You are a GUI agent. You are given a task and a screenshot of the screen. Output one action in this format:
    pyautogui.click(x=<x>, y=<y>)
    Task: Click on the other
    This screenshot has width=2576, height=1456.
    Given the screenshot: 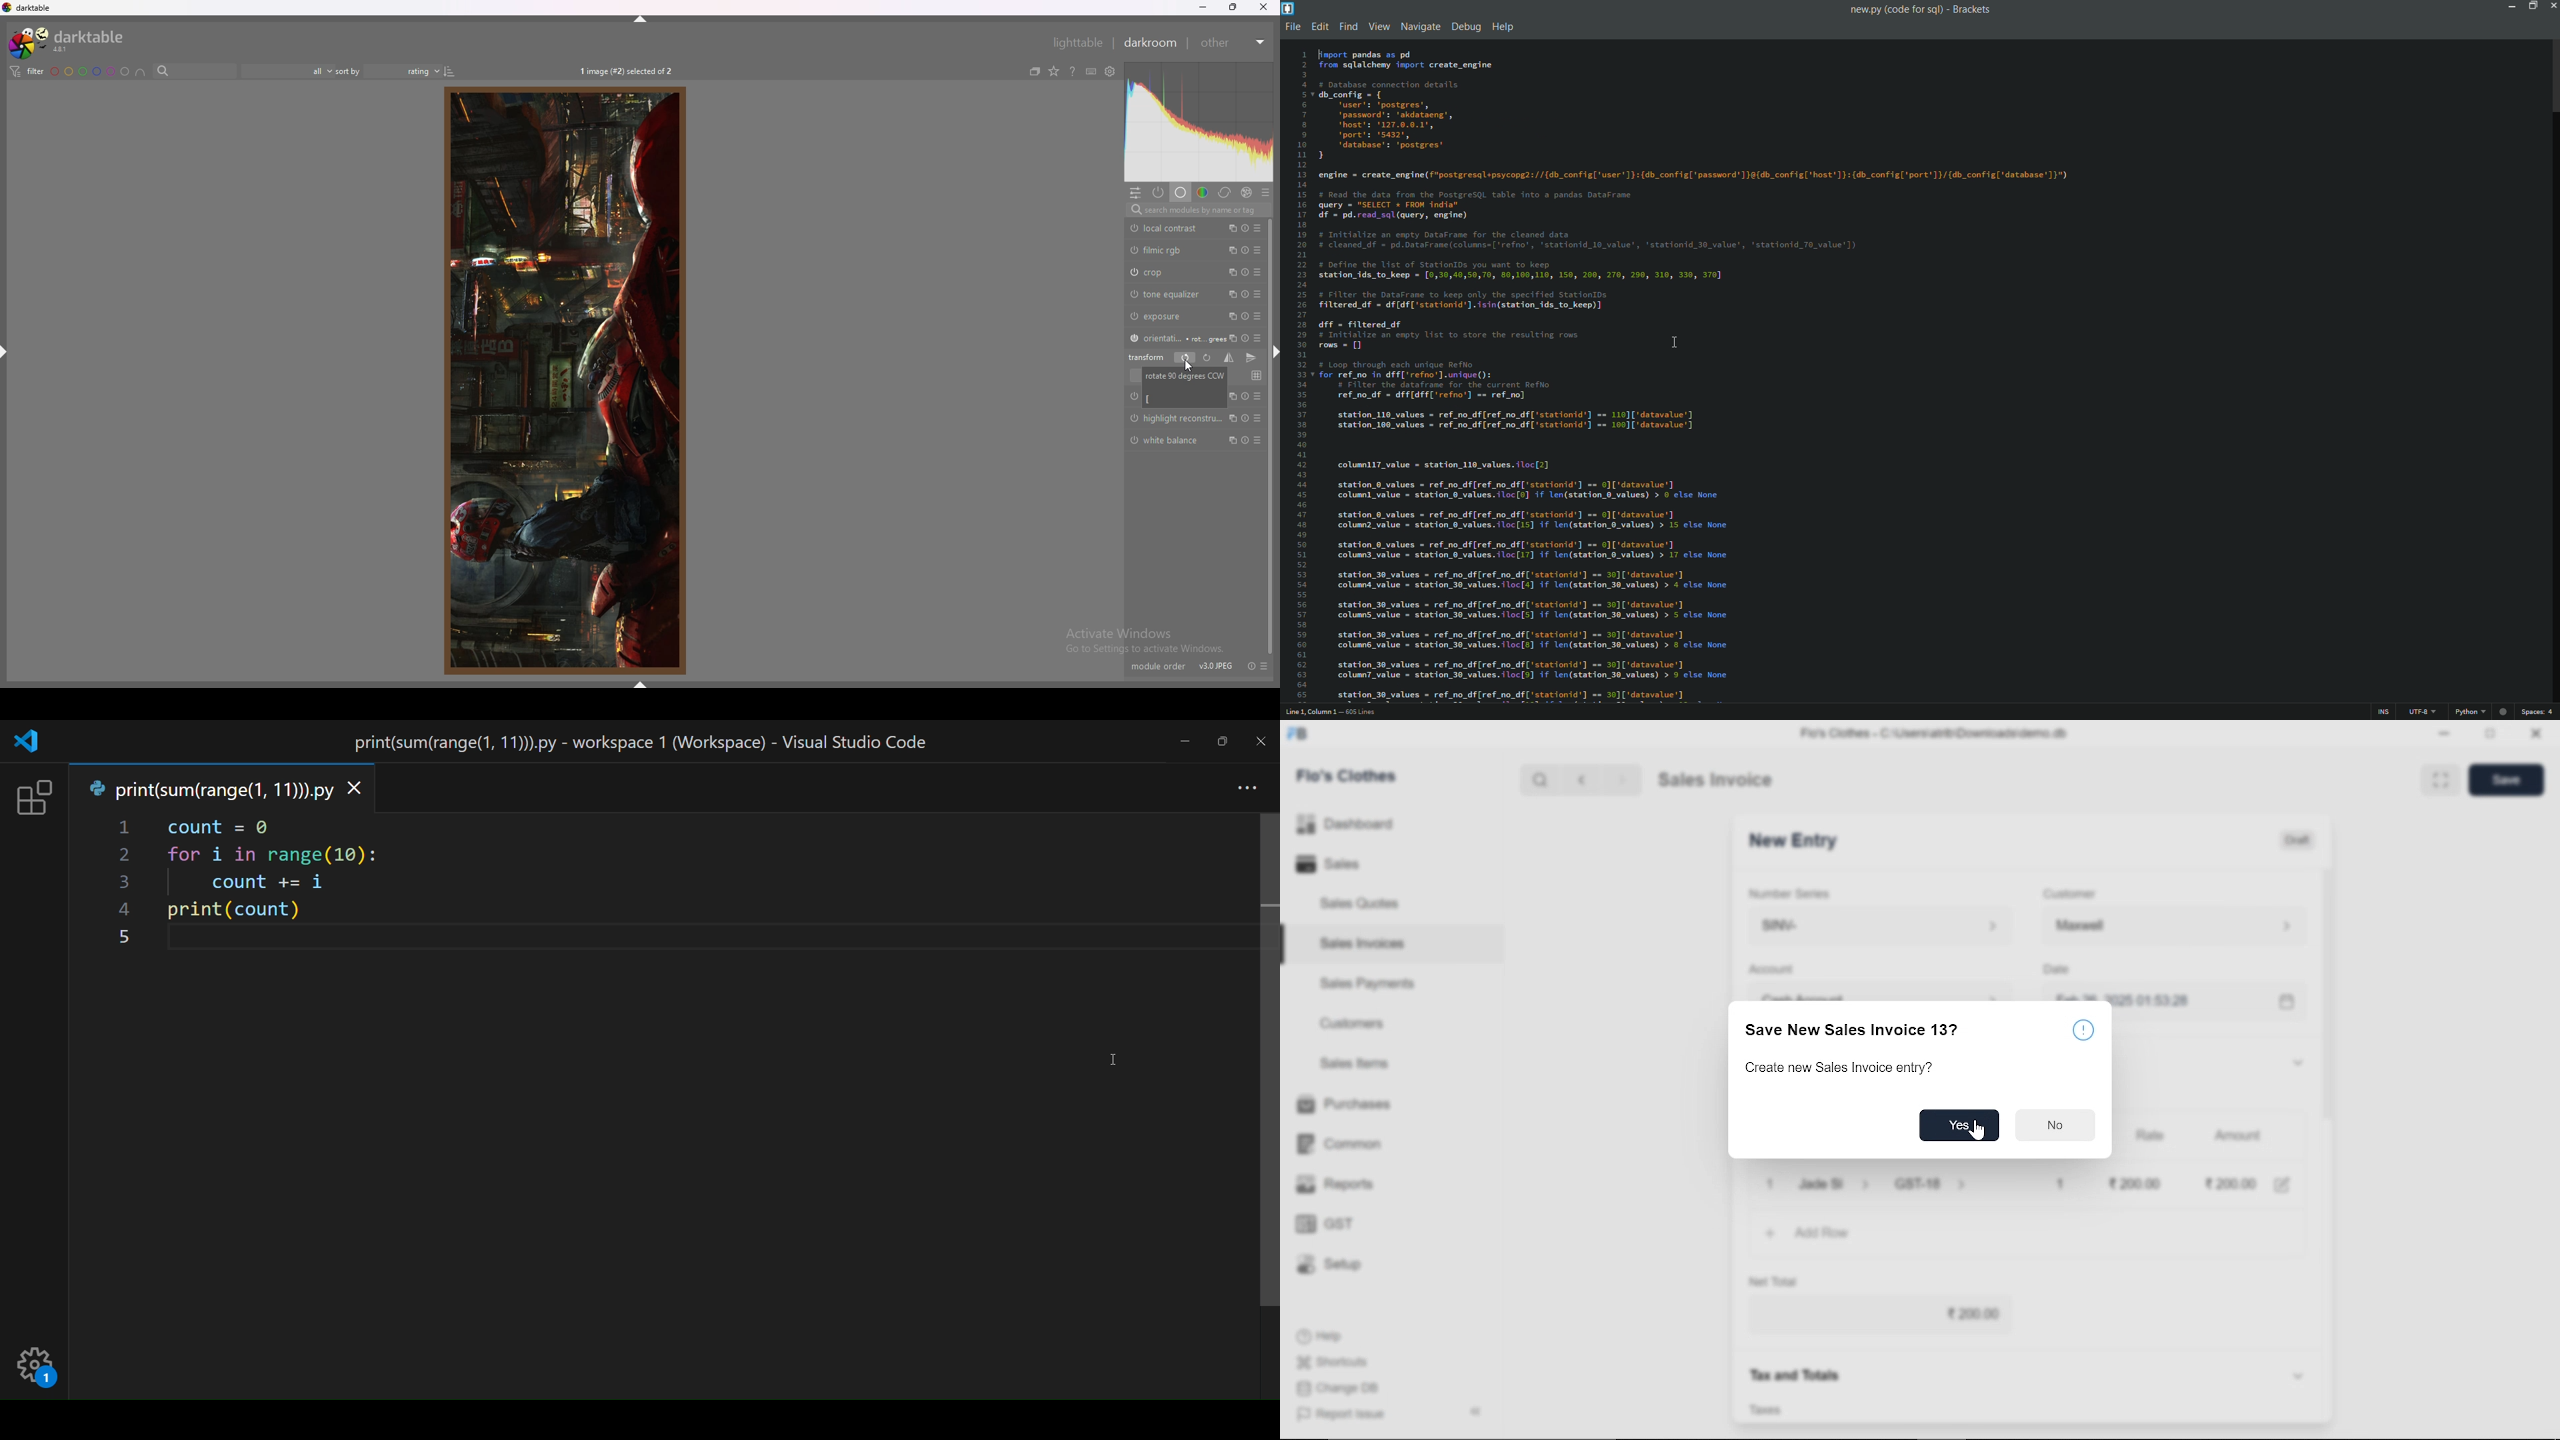 What is the action you would take?
    pyautogui.click(x=1235, y=43)
    